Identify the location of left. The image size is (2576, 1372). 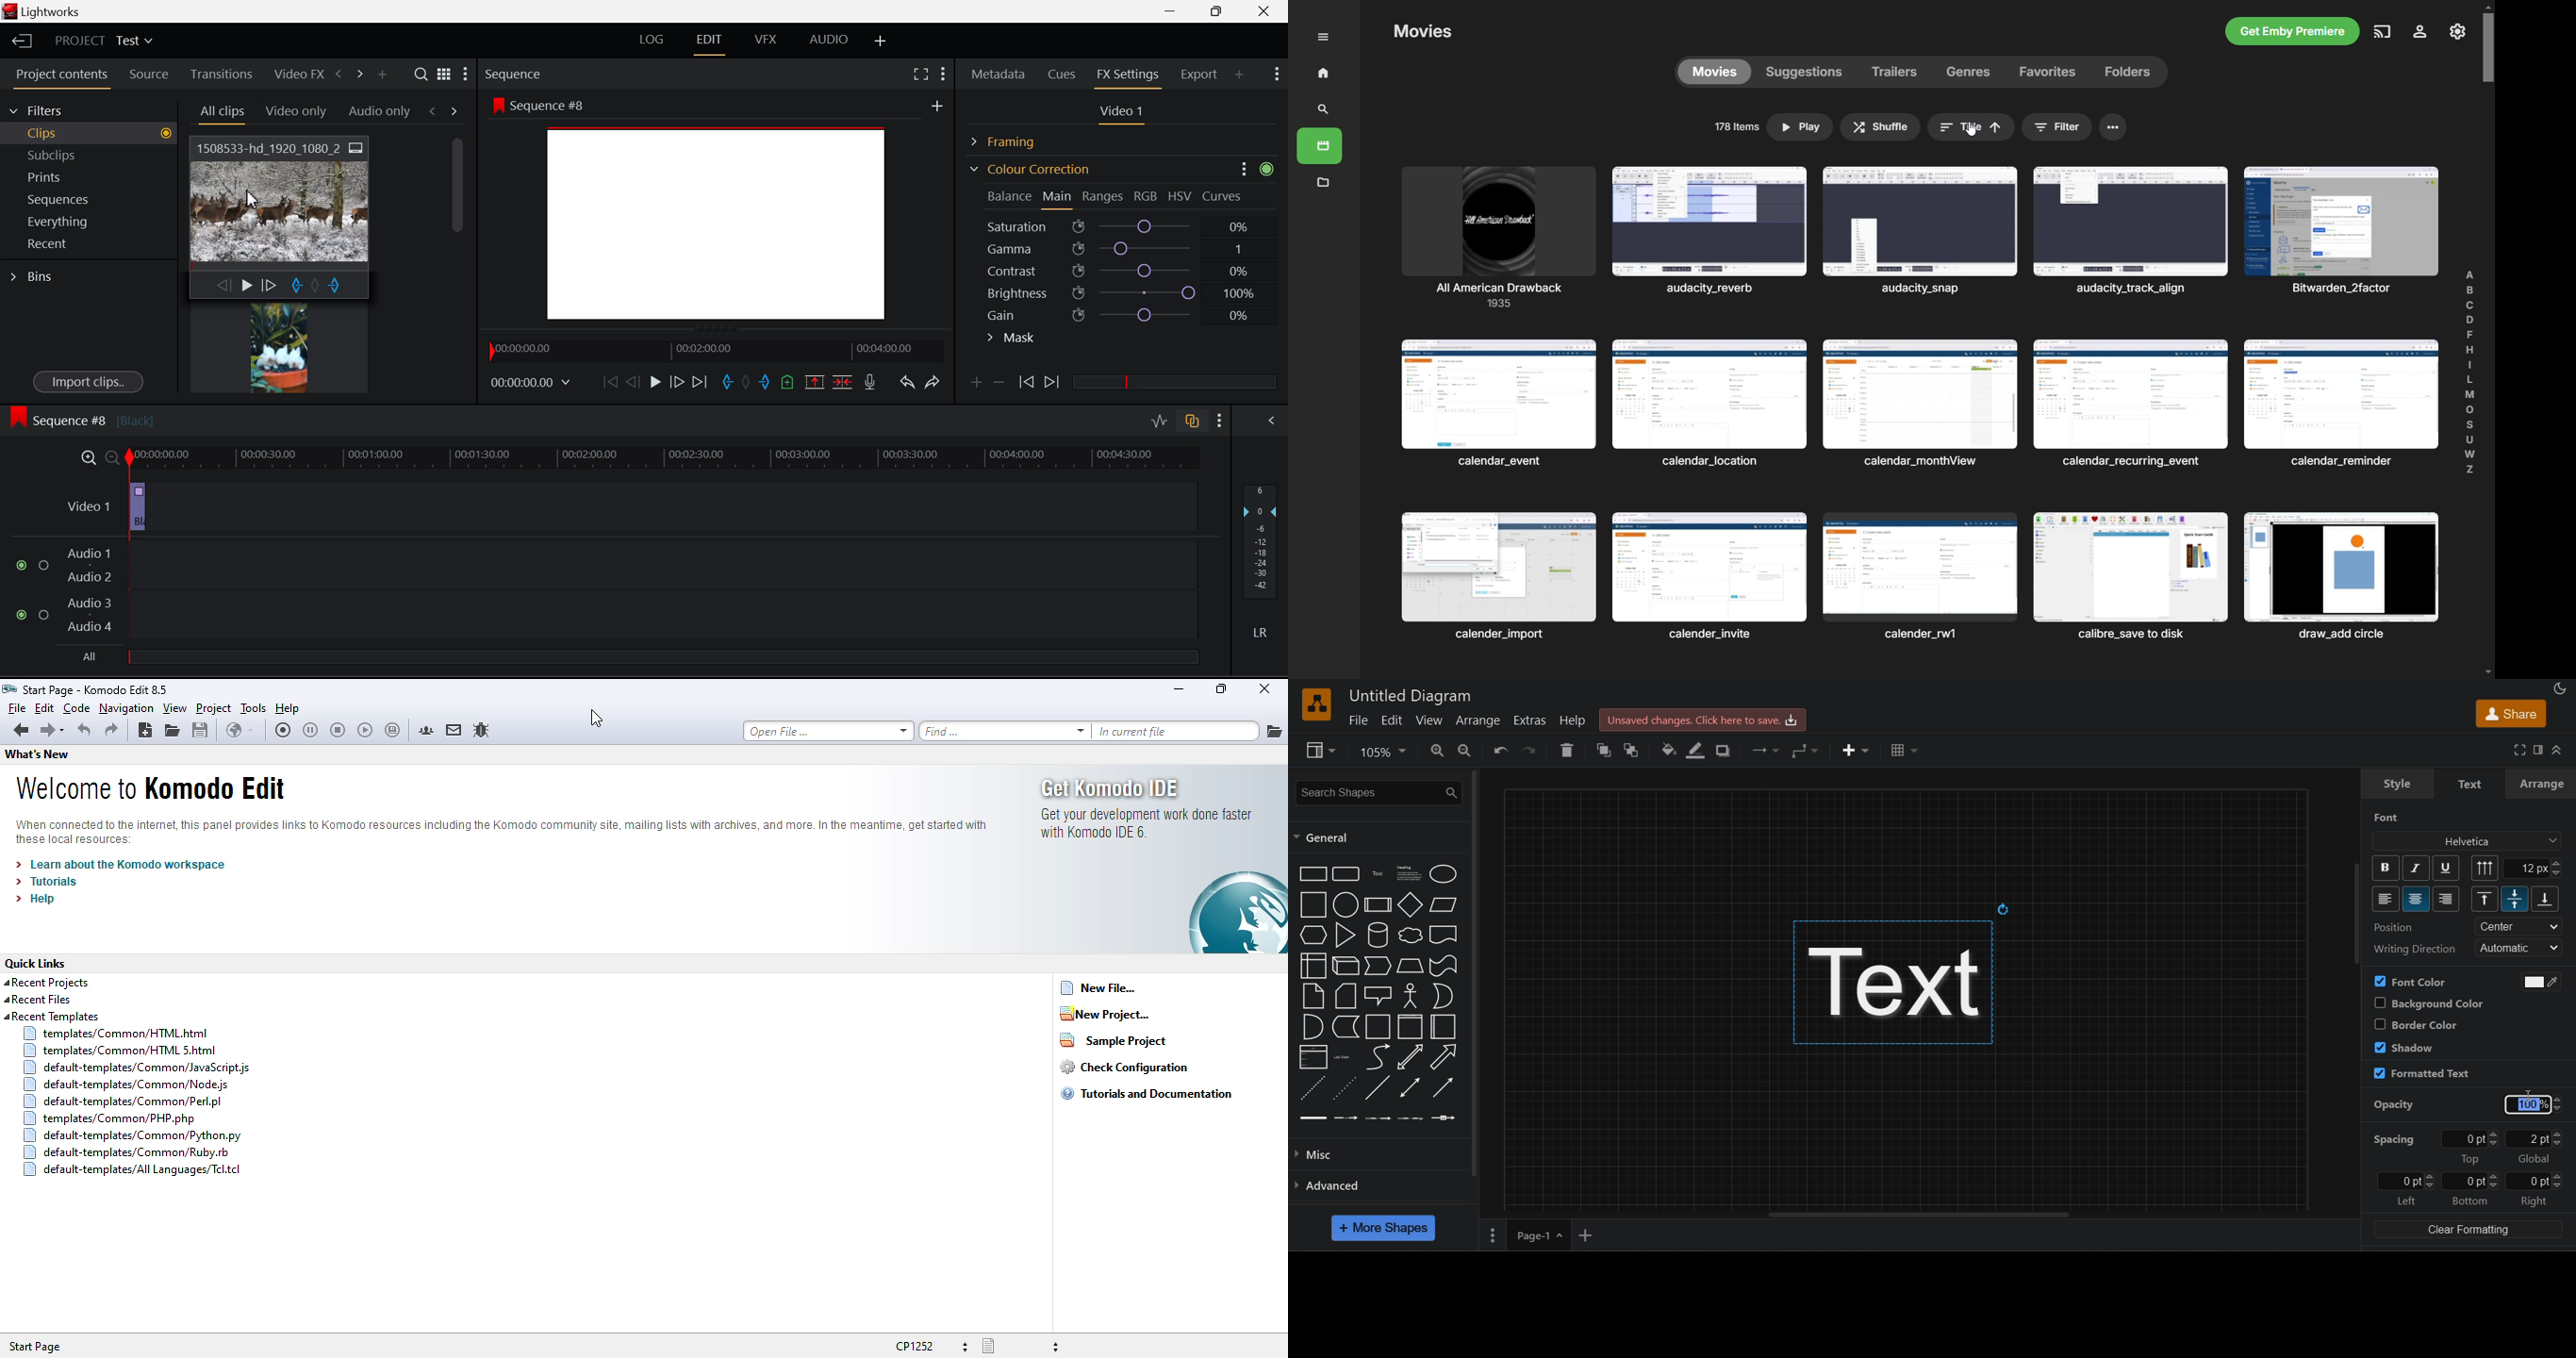
(2386, 899).